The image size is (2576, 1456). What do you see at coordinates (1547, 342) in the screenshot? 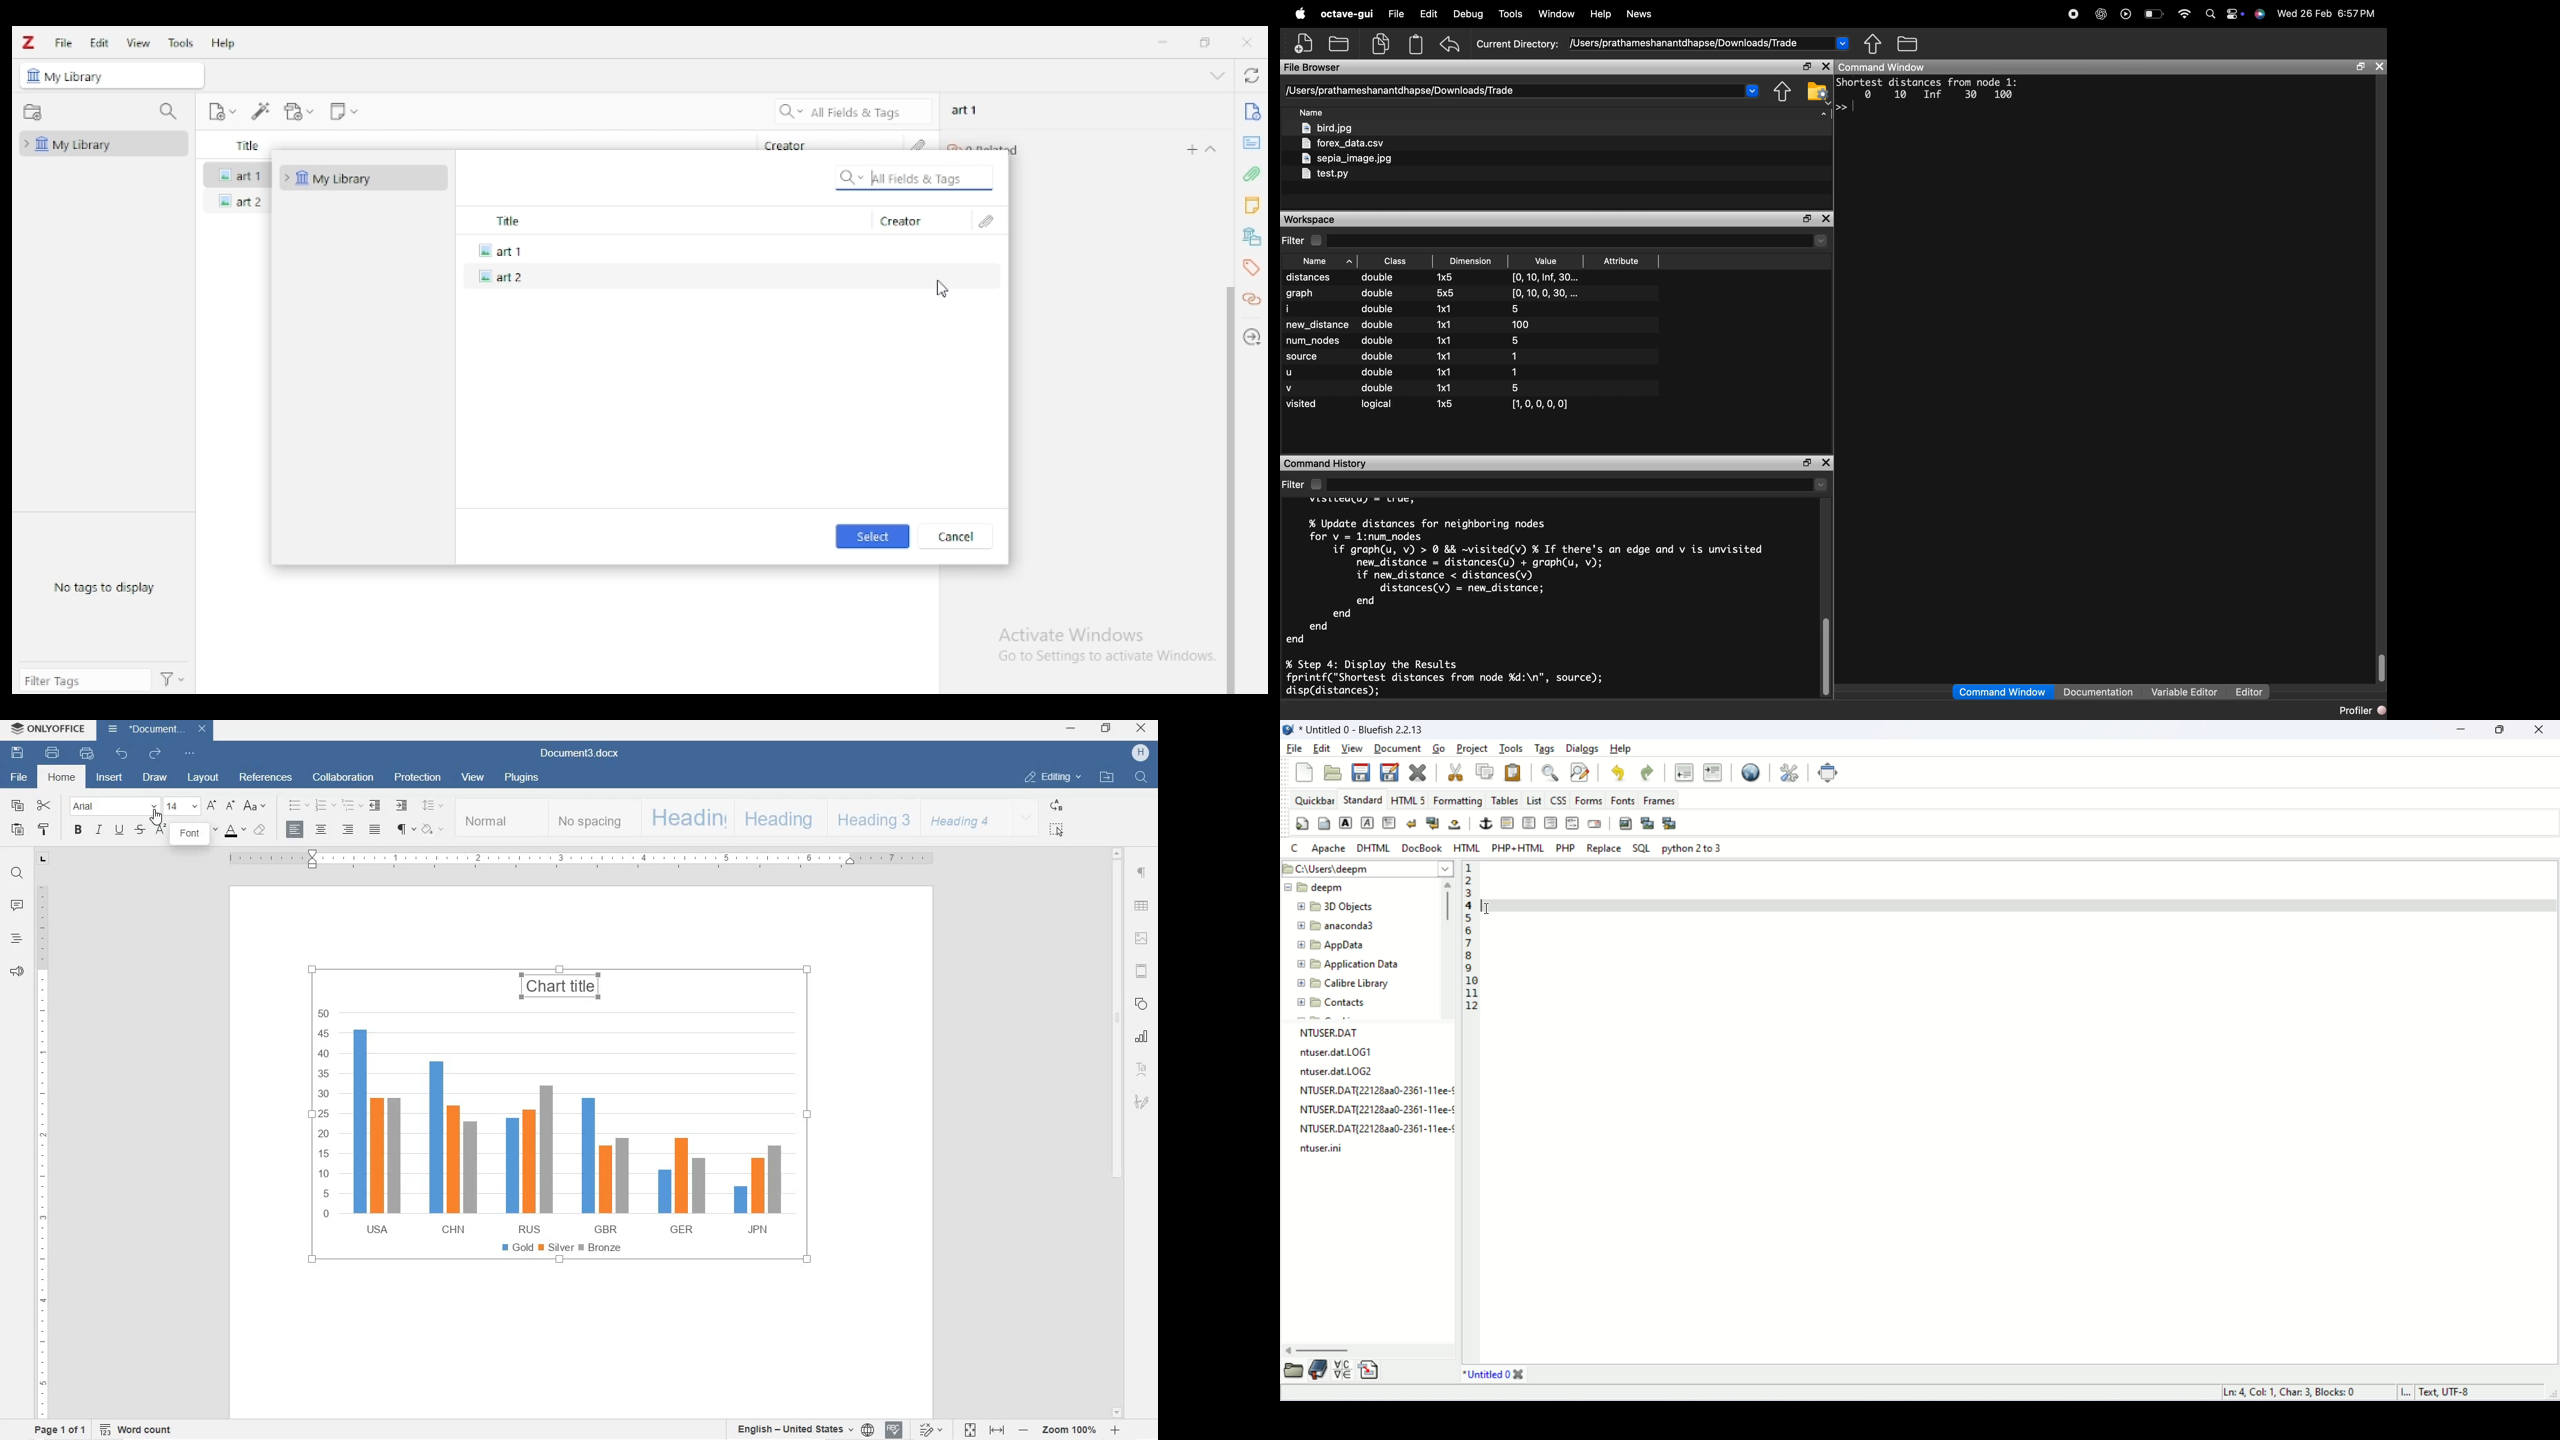
I see `Value` at bounding box center [1547, 342].